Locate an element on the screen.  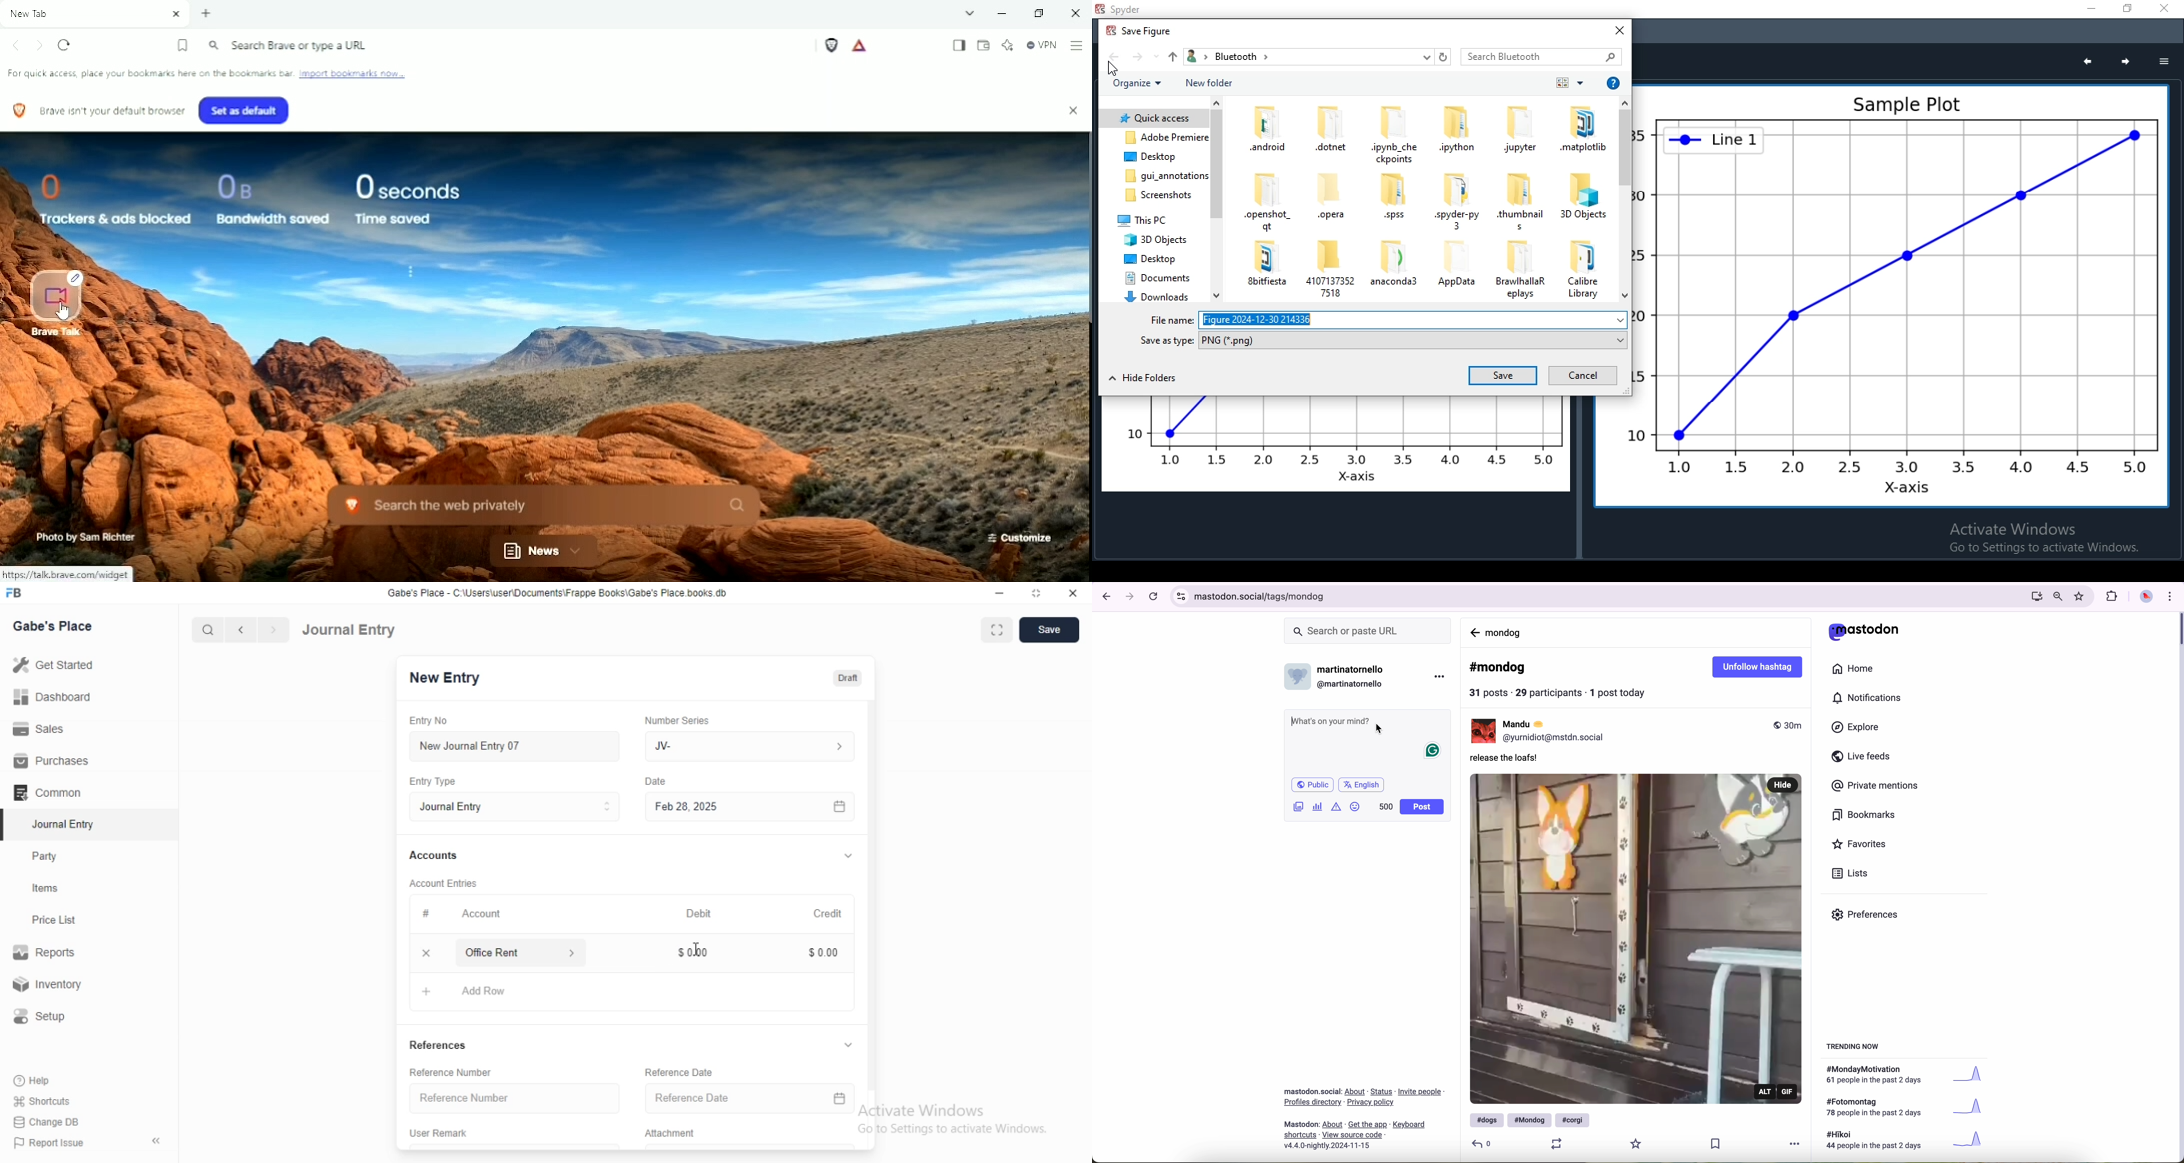
fullscreen is located at coordinates (997, 631).